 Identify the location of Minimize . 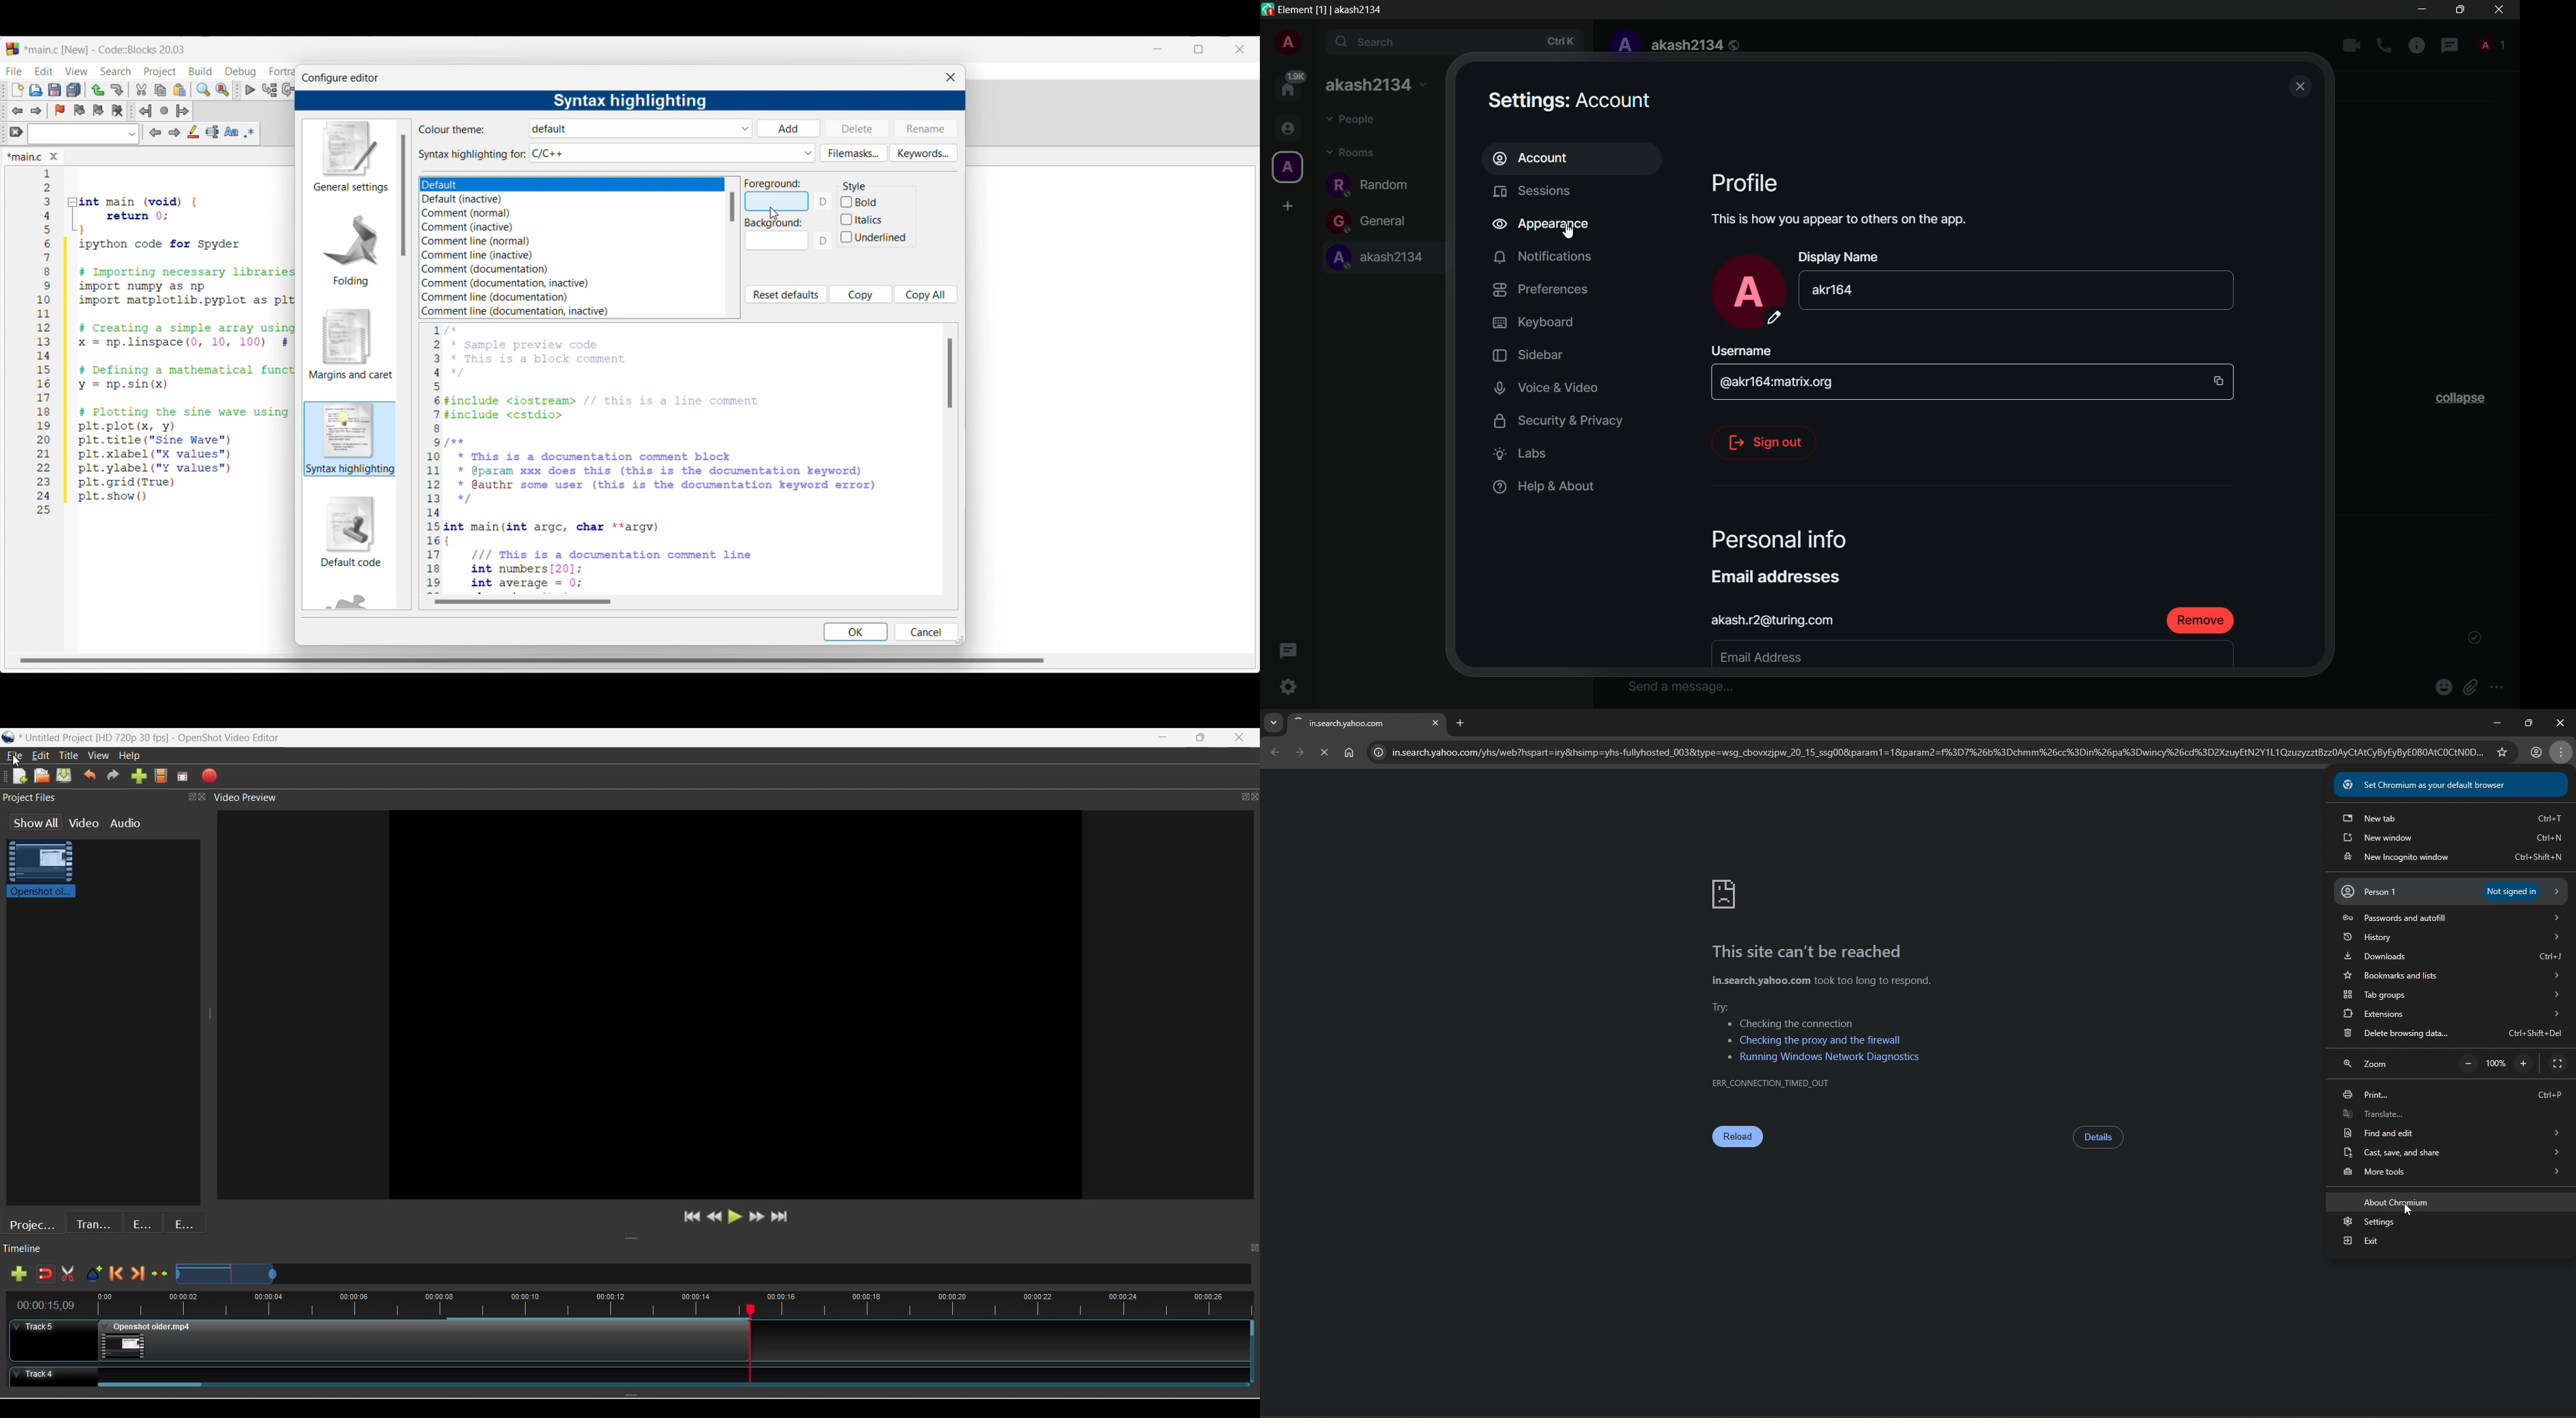
(1158, 49).